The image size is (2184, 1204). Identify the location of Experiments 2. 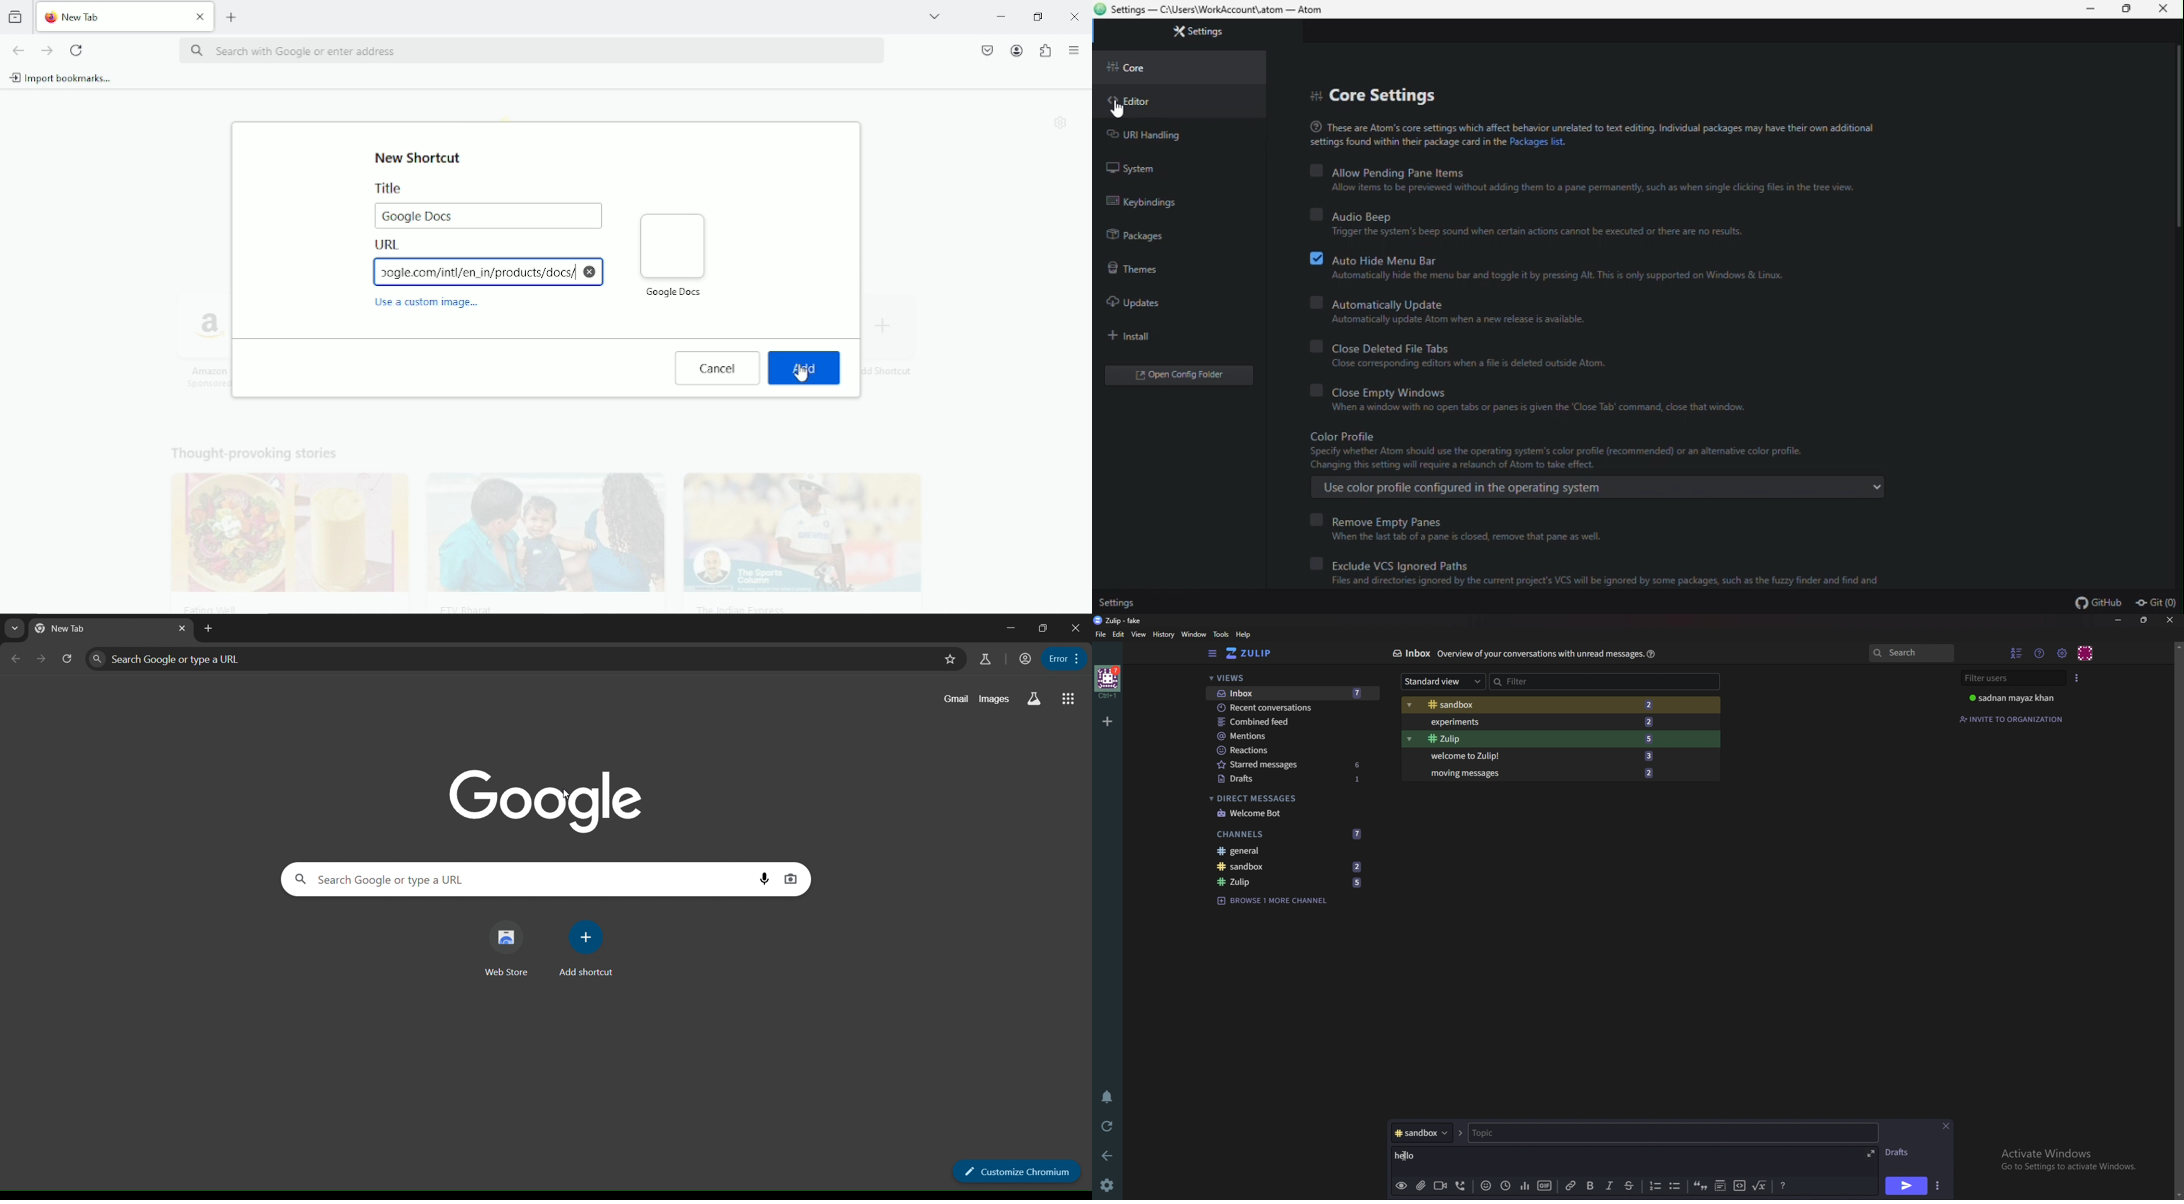
(1533, 722).